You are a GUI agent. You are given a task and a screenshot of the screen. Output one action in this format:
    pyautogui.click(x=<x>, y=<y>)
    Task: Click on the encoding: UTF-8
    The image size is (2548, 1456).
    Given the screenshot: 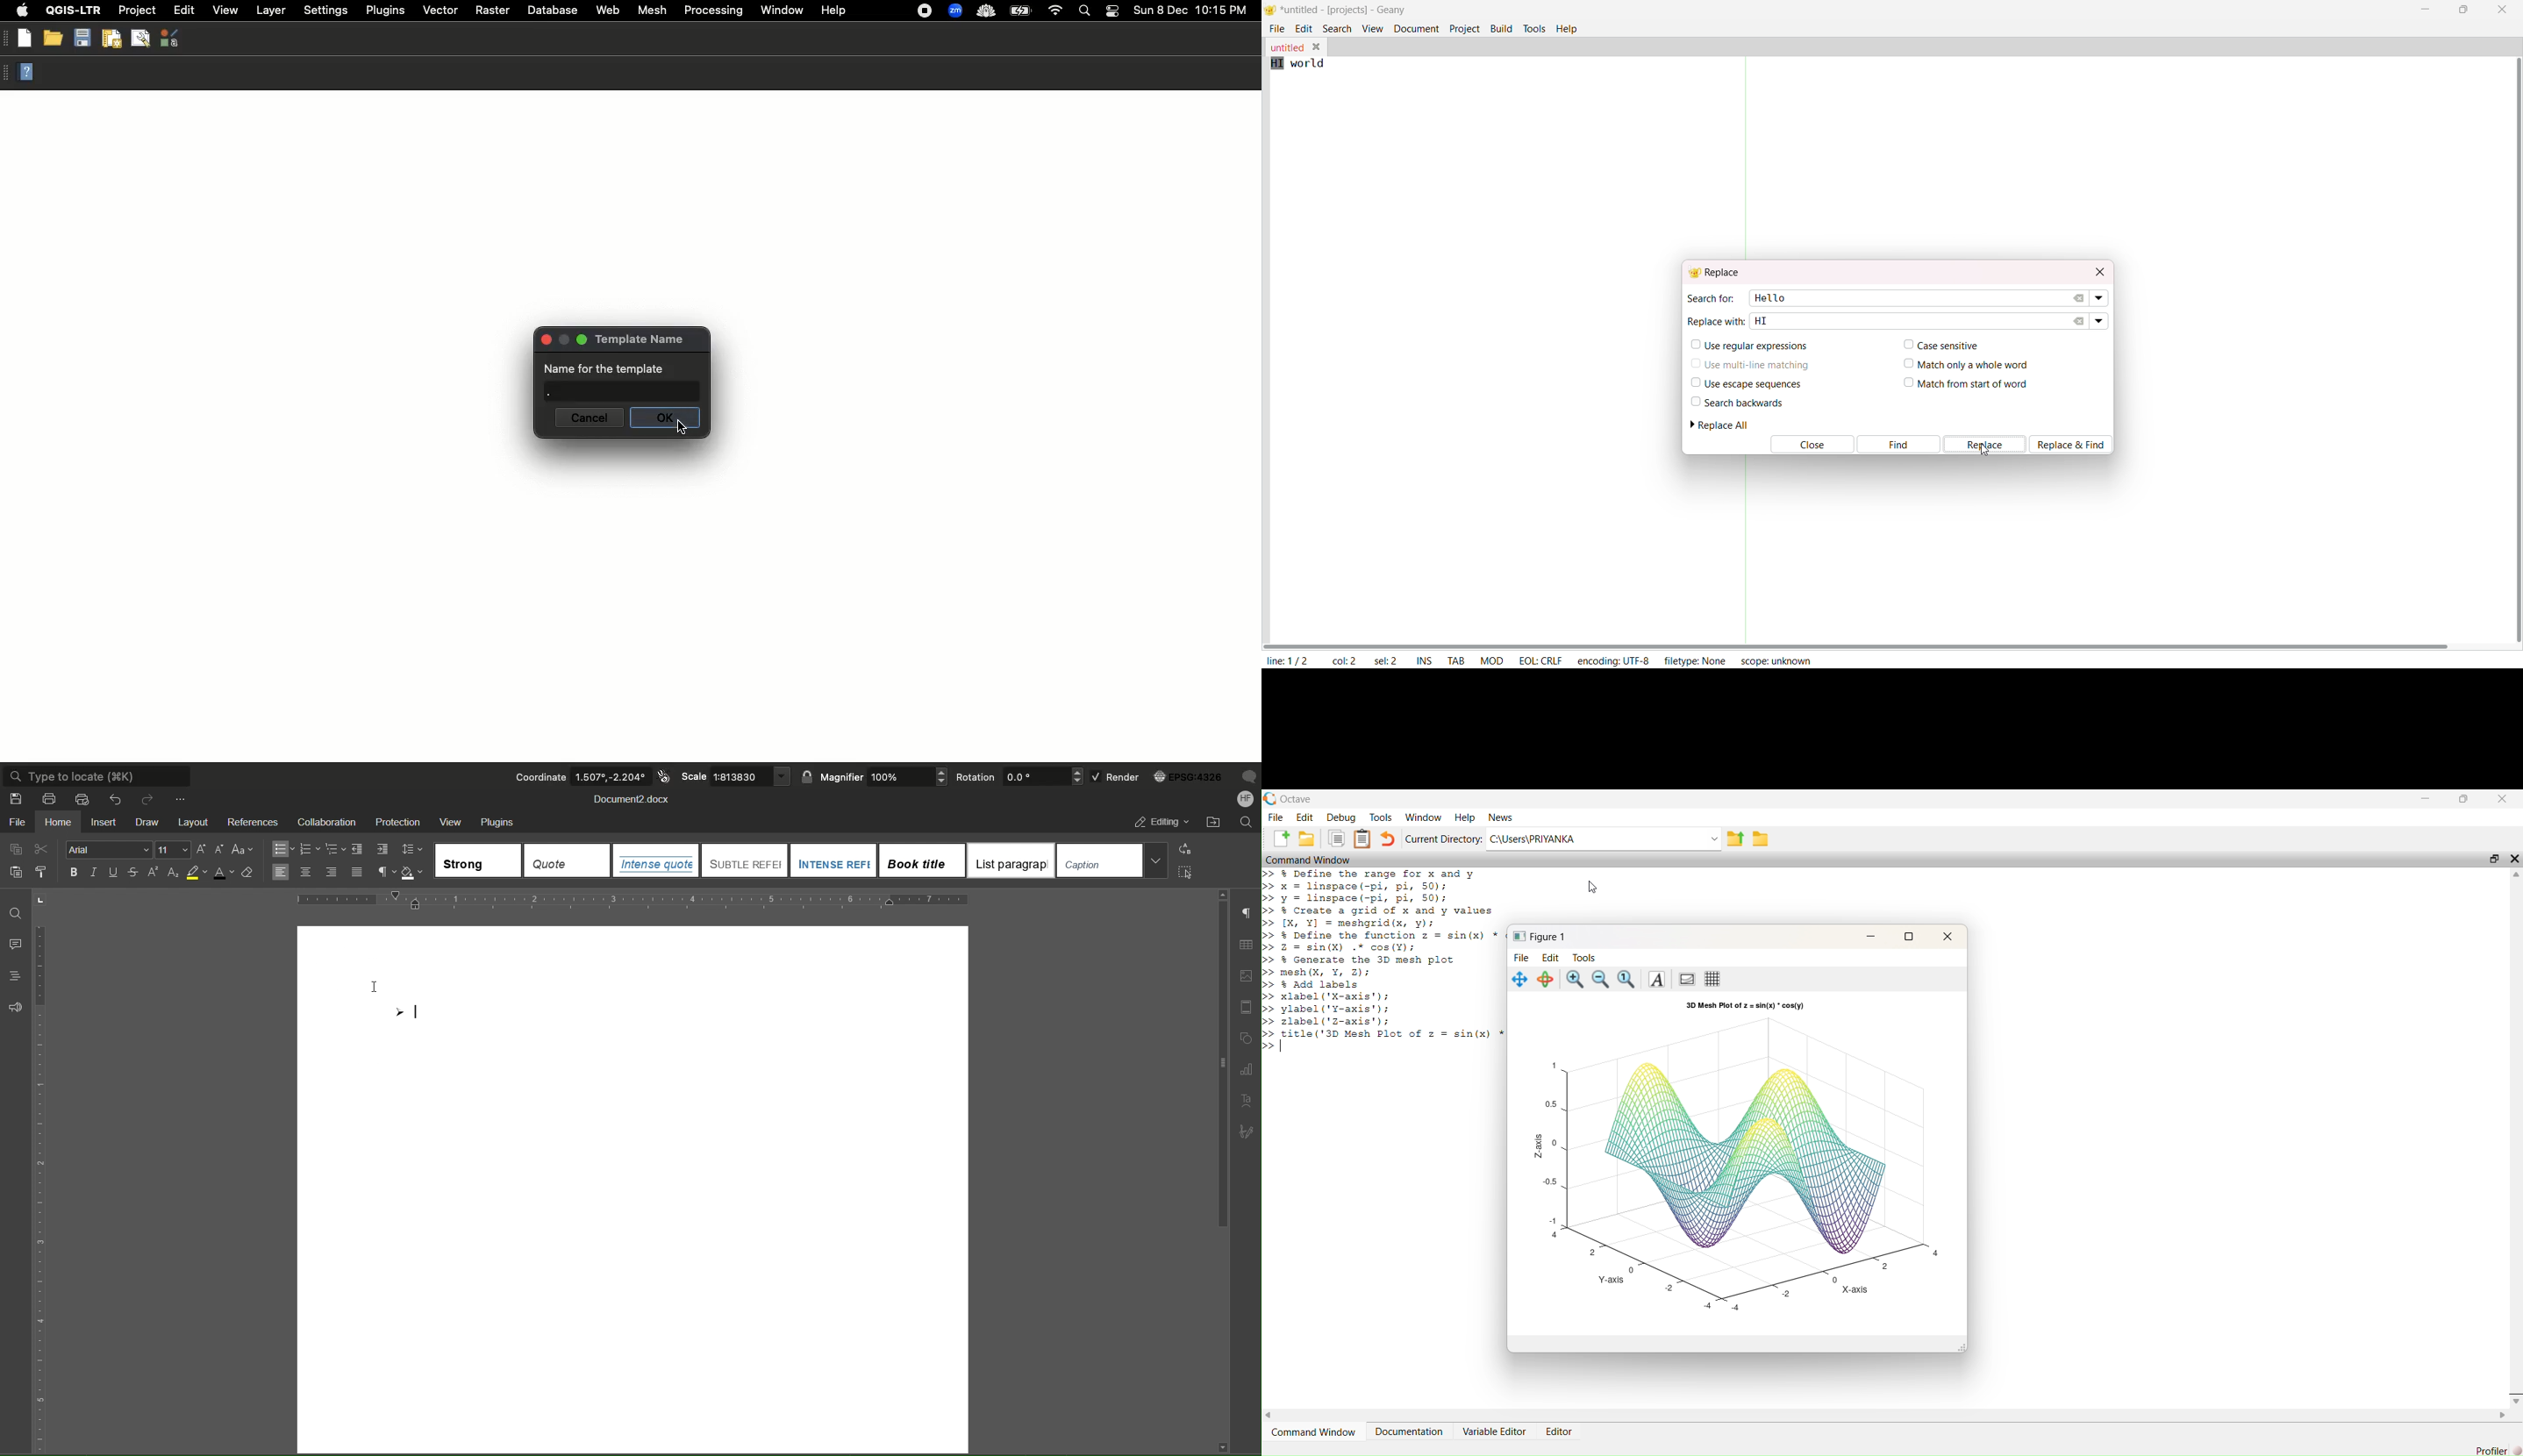 What is the action you would take?
    pyautogui.click(x=1612, y=660)
    